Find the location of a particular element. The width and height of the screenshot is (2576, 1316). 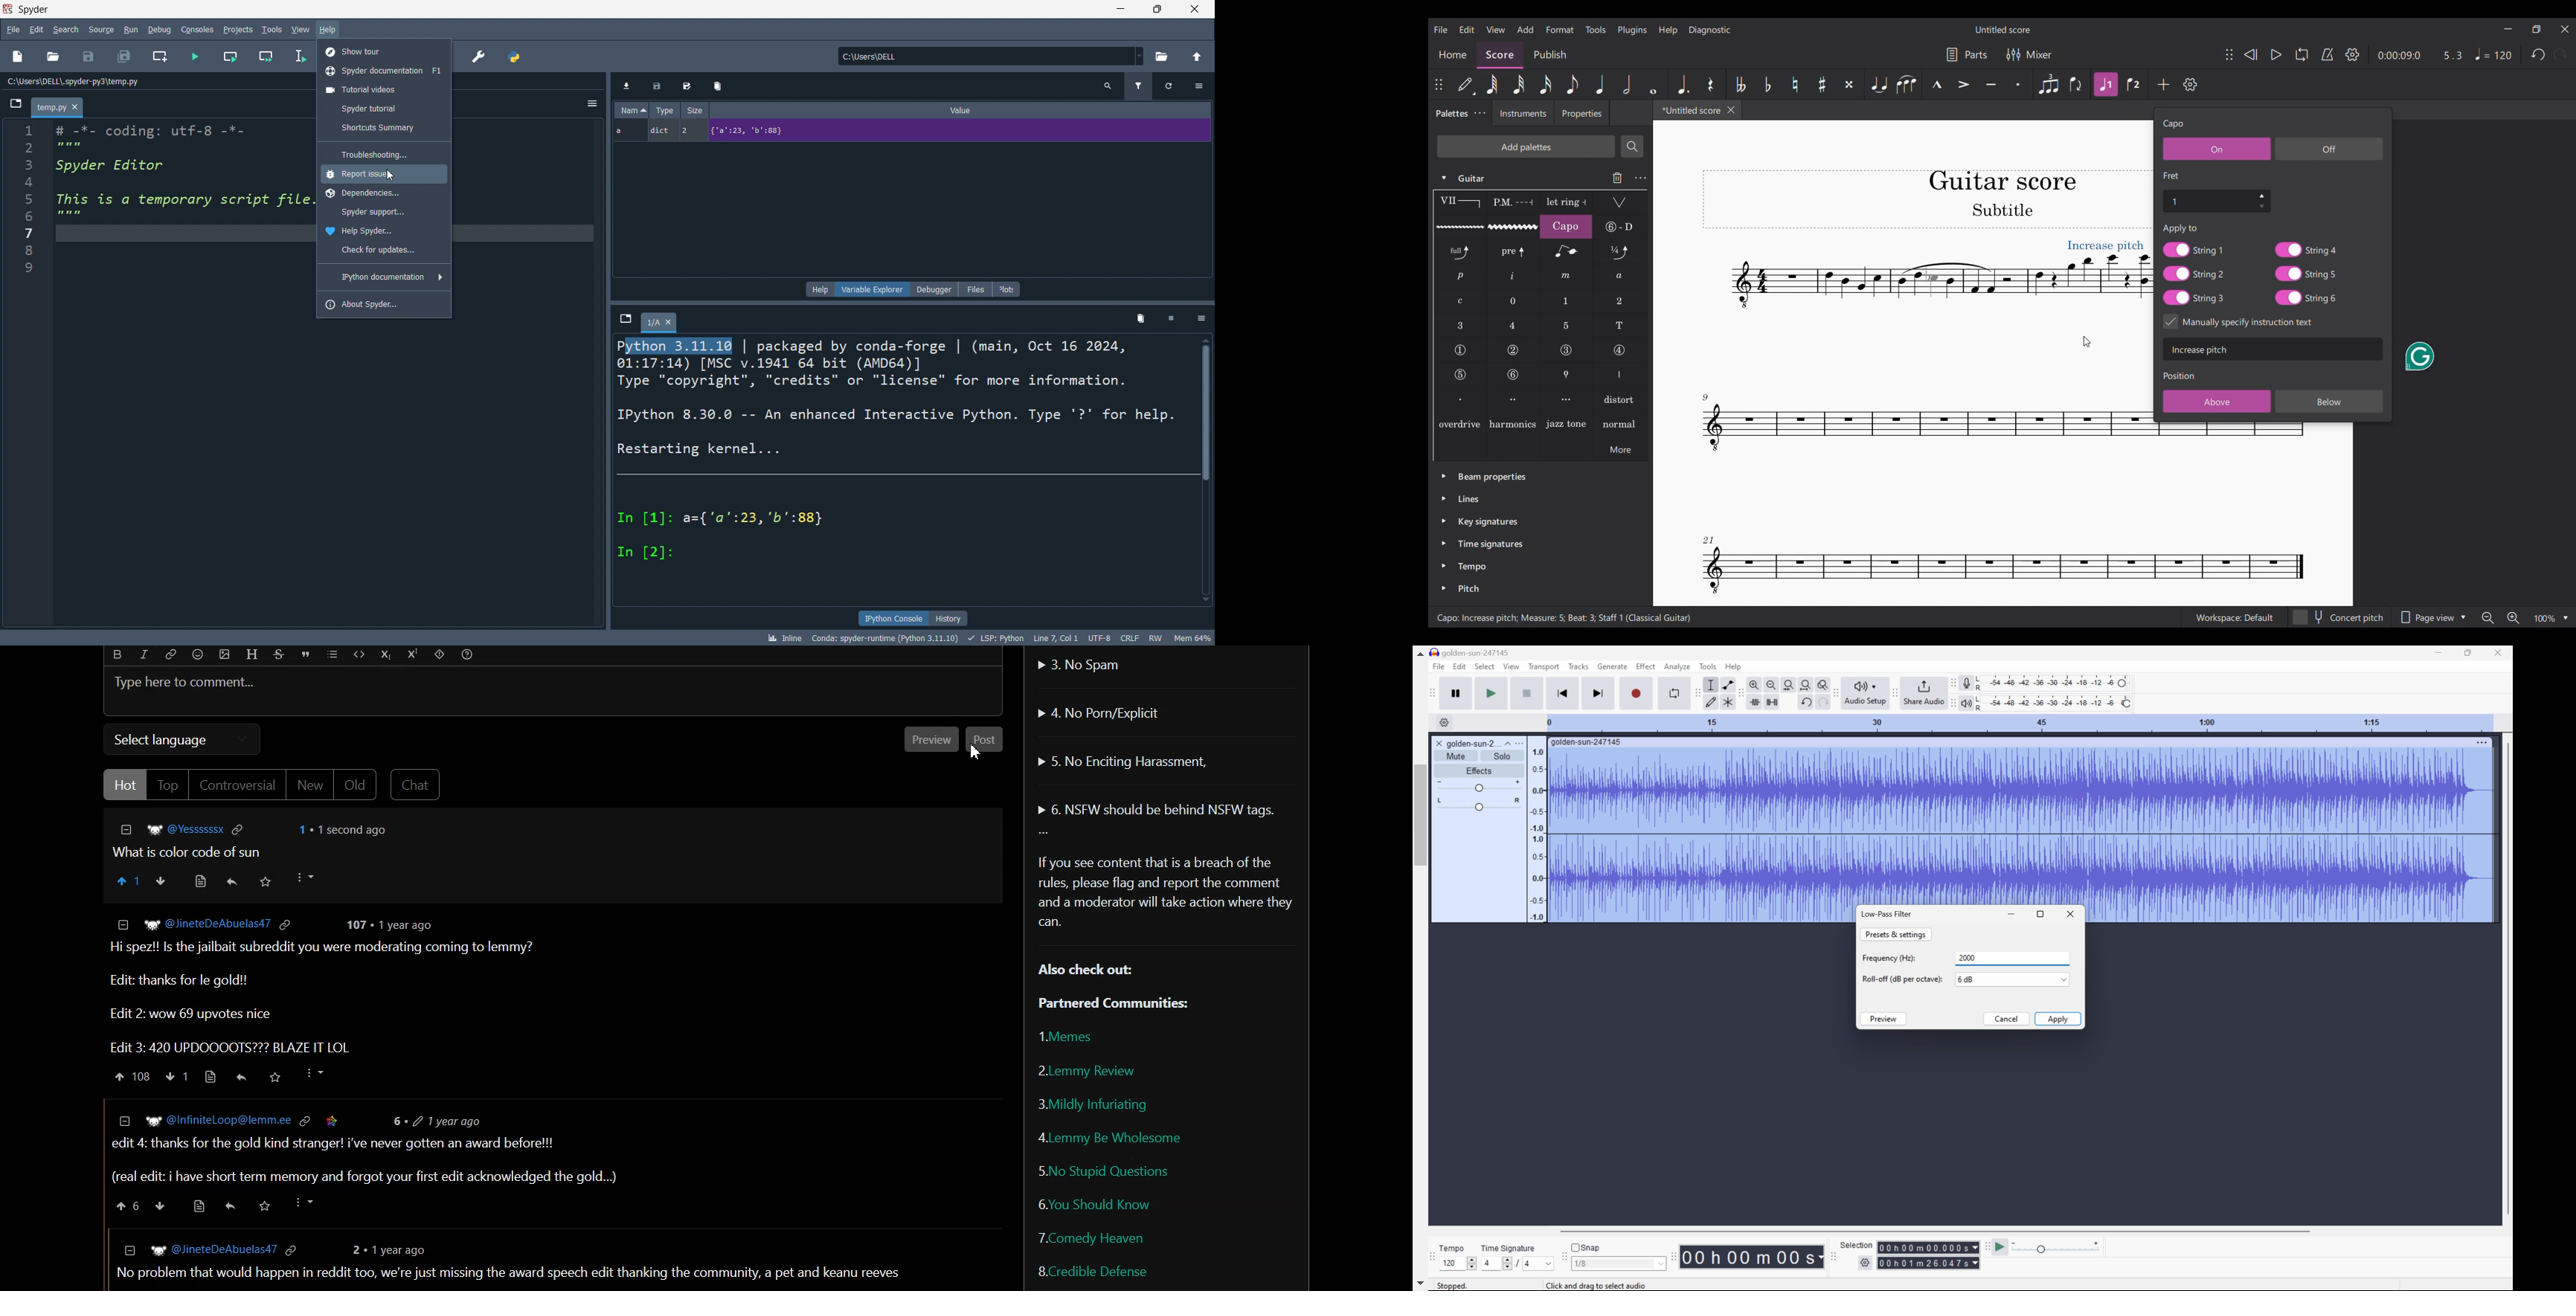

 is located at coordinates (1928, 1248).